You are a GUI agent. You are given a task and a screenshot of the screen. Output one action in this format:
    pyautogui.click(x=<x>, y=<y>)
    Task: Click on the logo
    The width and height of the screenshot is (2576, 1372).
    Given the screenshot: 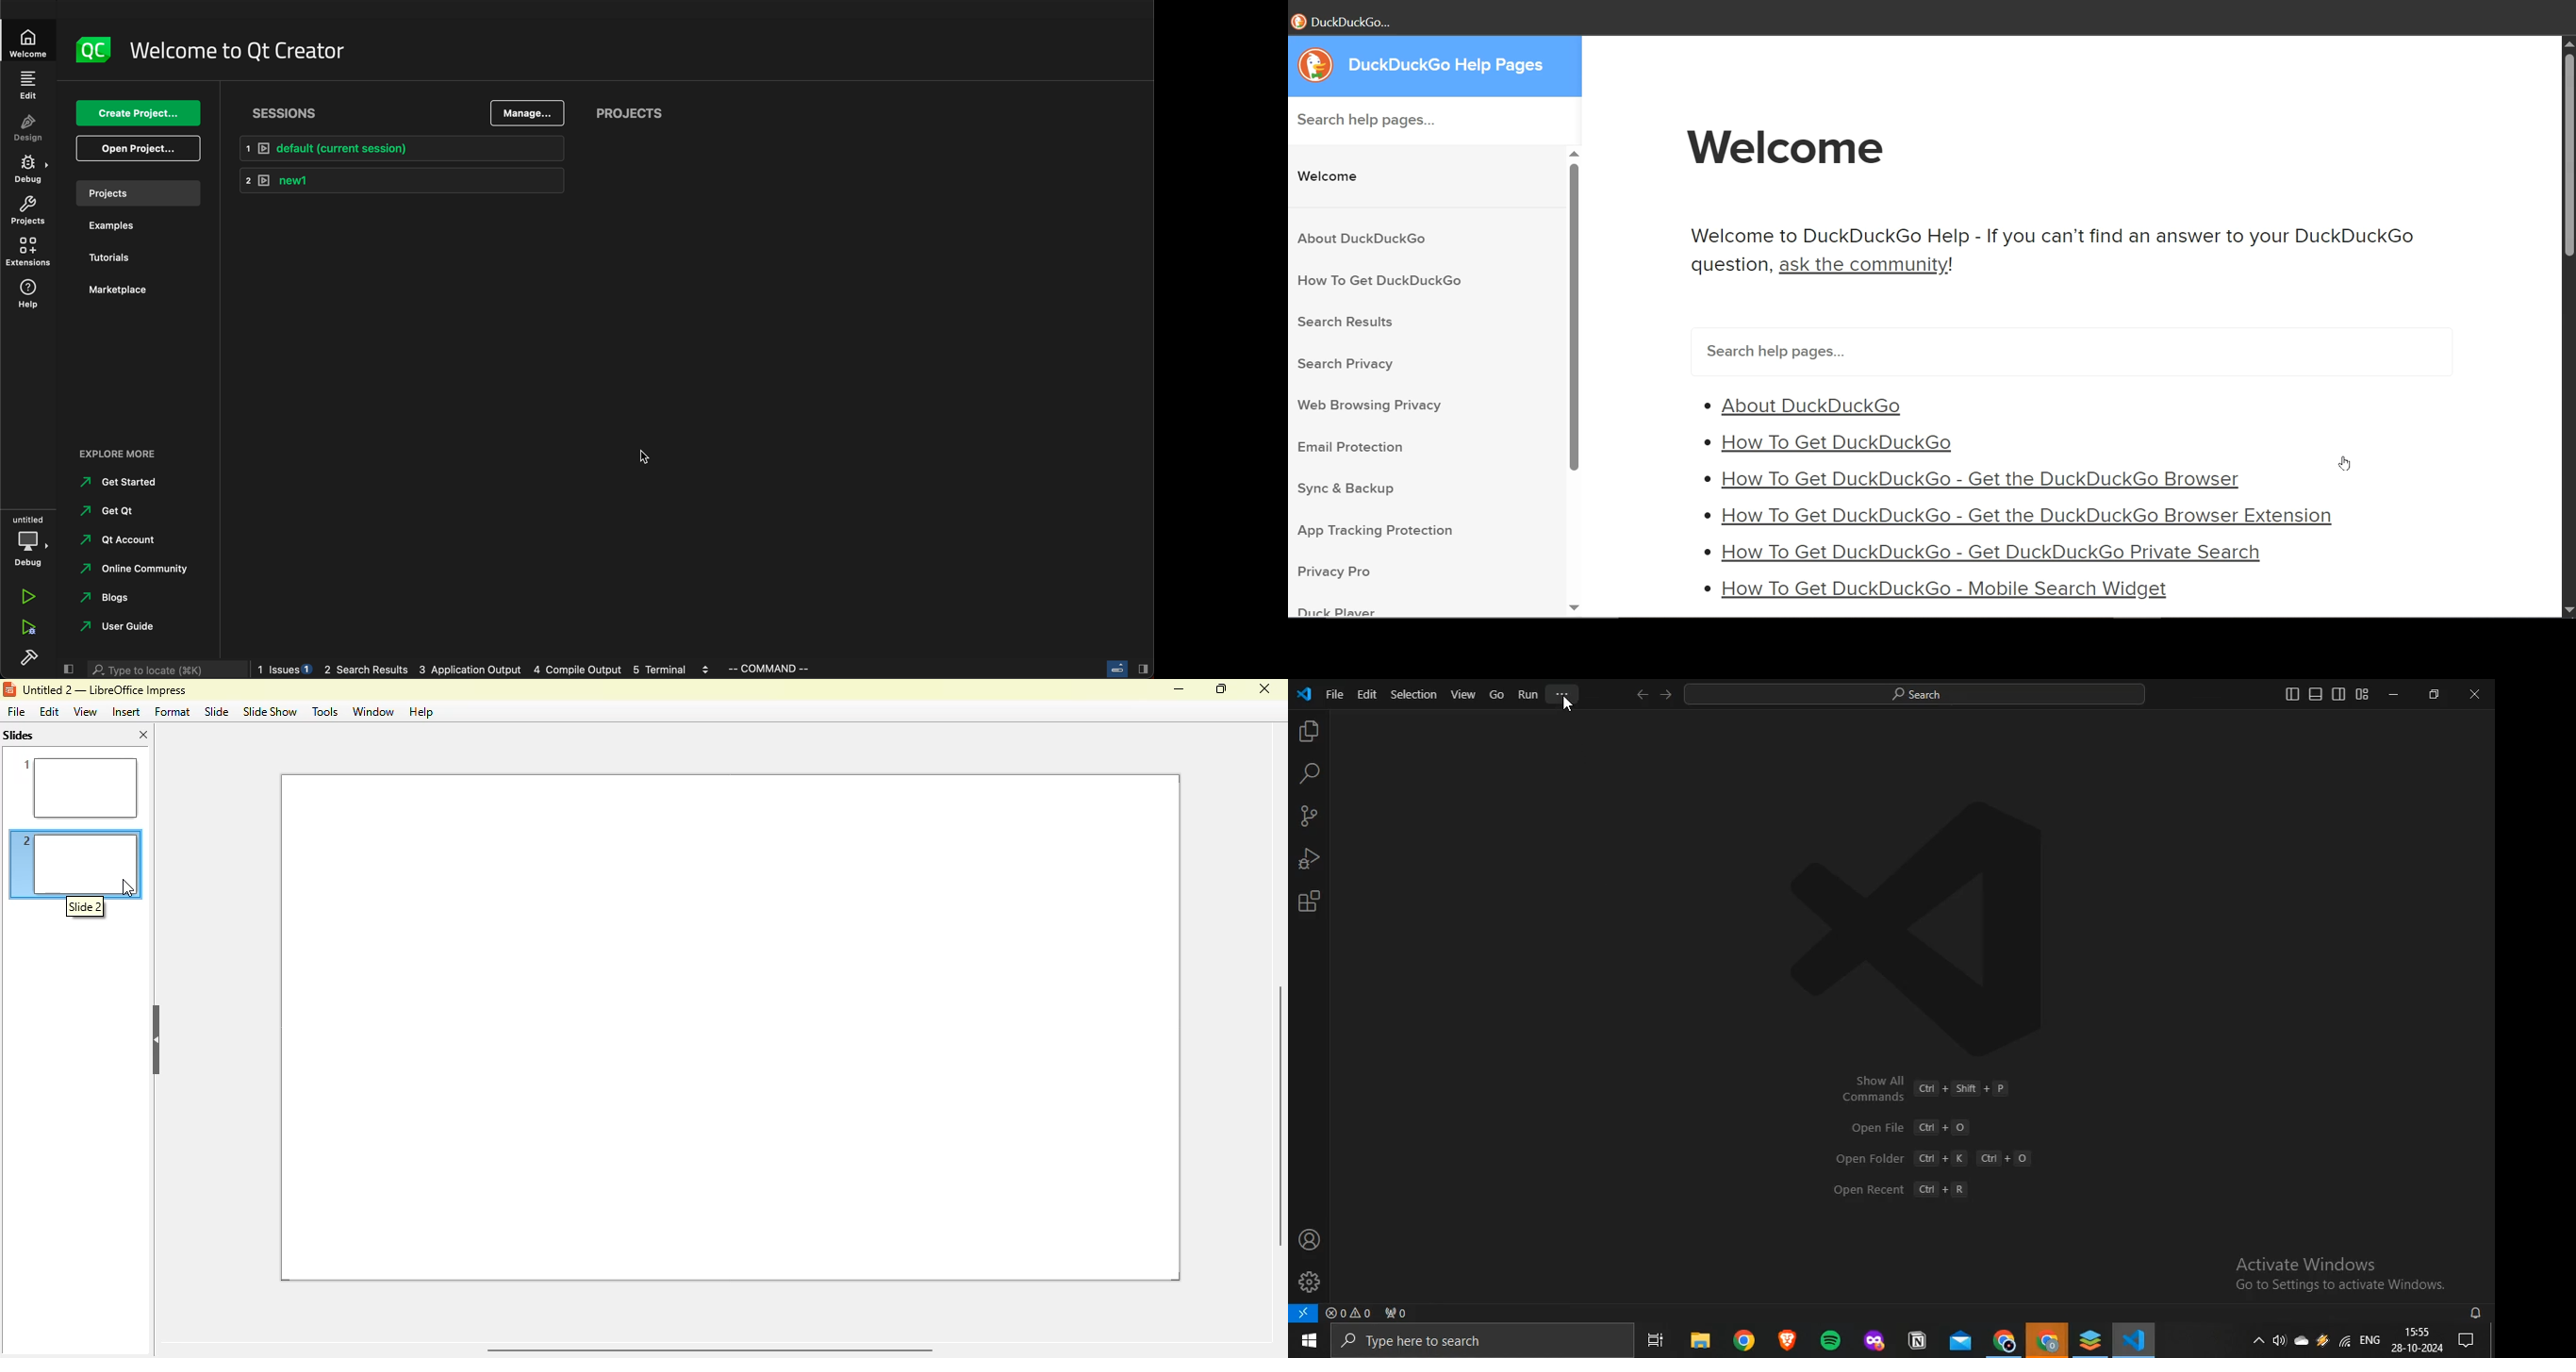 What is the action you would take?
    pyautogui.click(x=9, y=689)
    